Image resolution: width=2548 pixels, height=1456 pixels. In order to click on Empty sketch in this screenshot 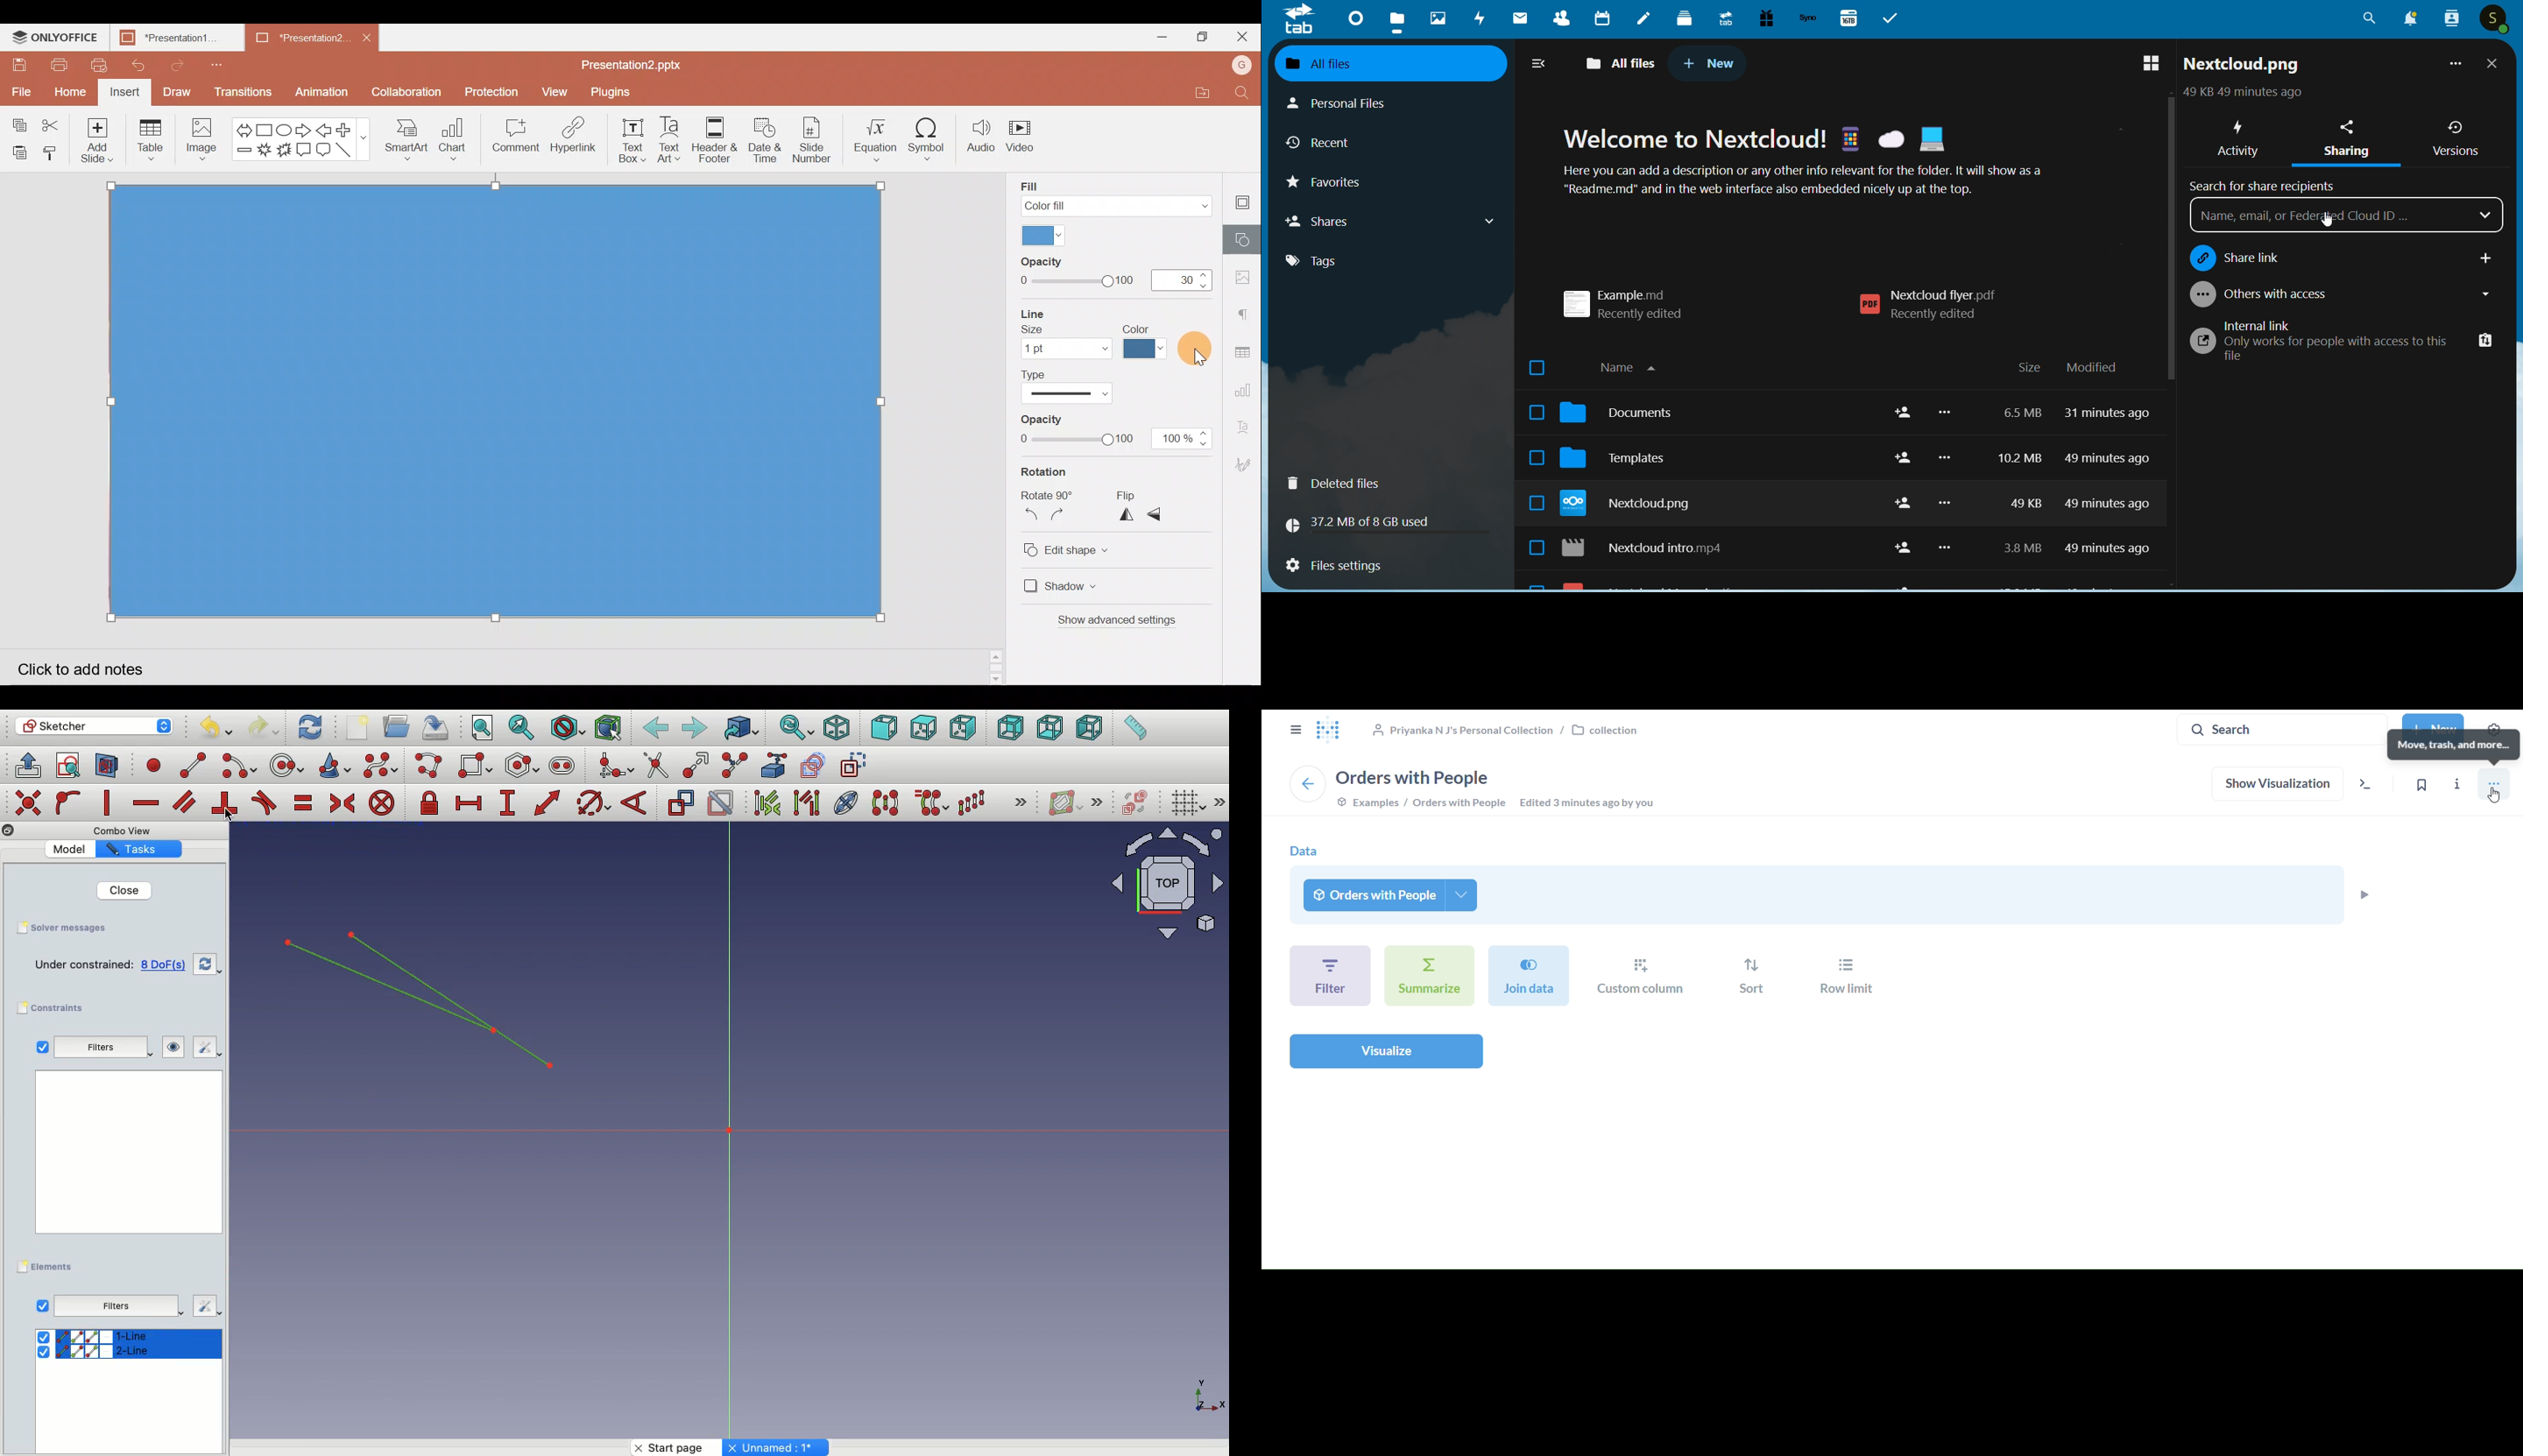, I will do `click(108, 964)`.